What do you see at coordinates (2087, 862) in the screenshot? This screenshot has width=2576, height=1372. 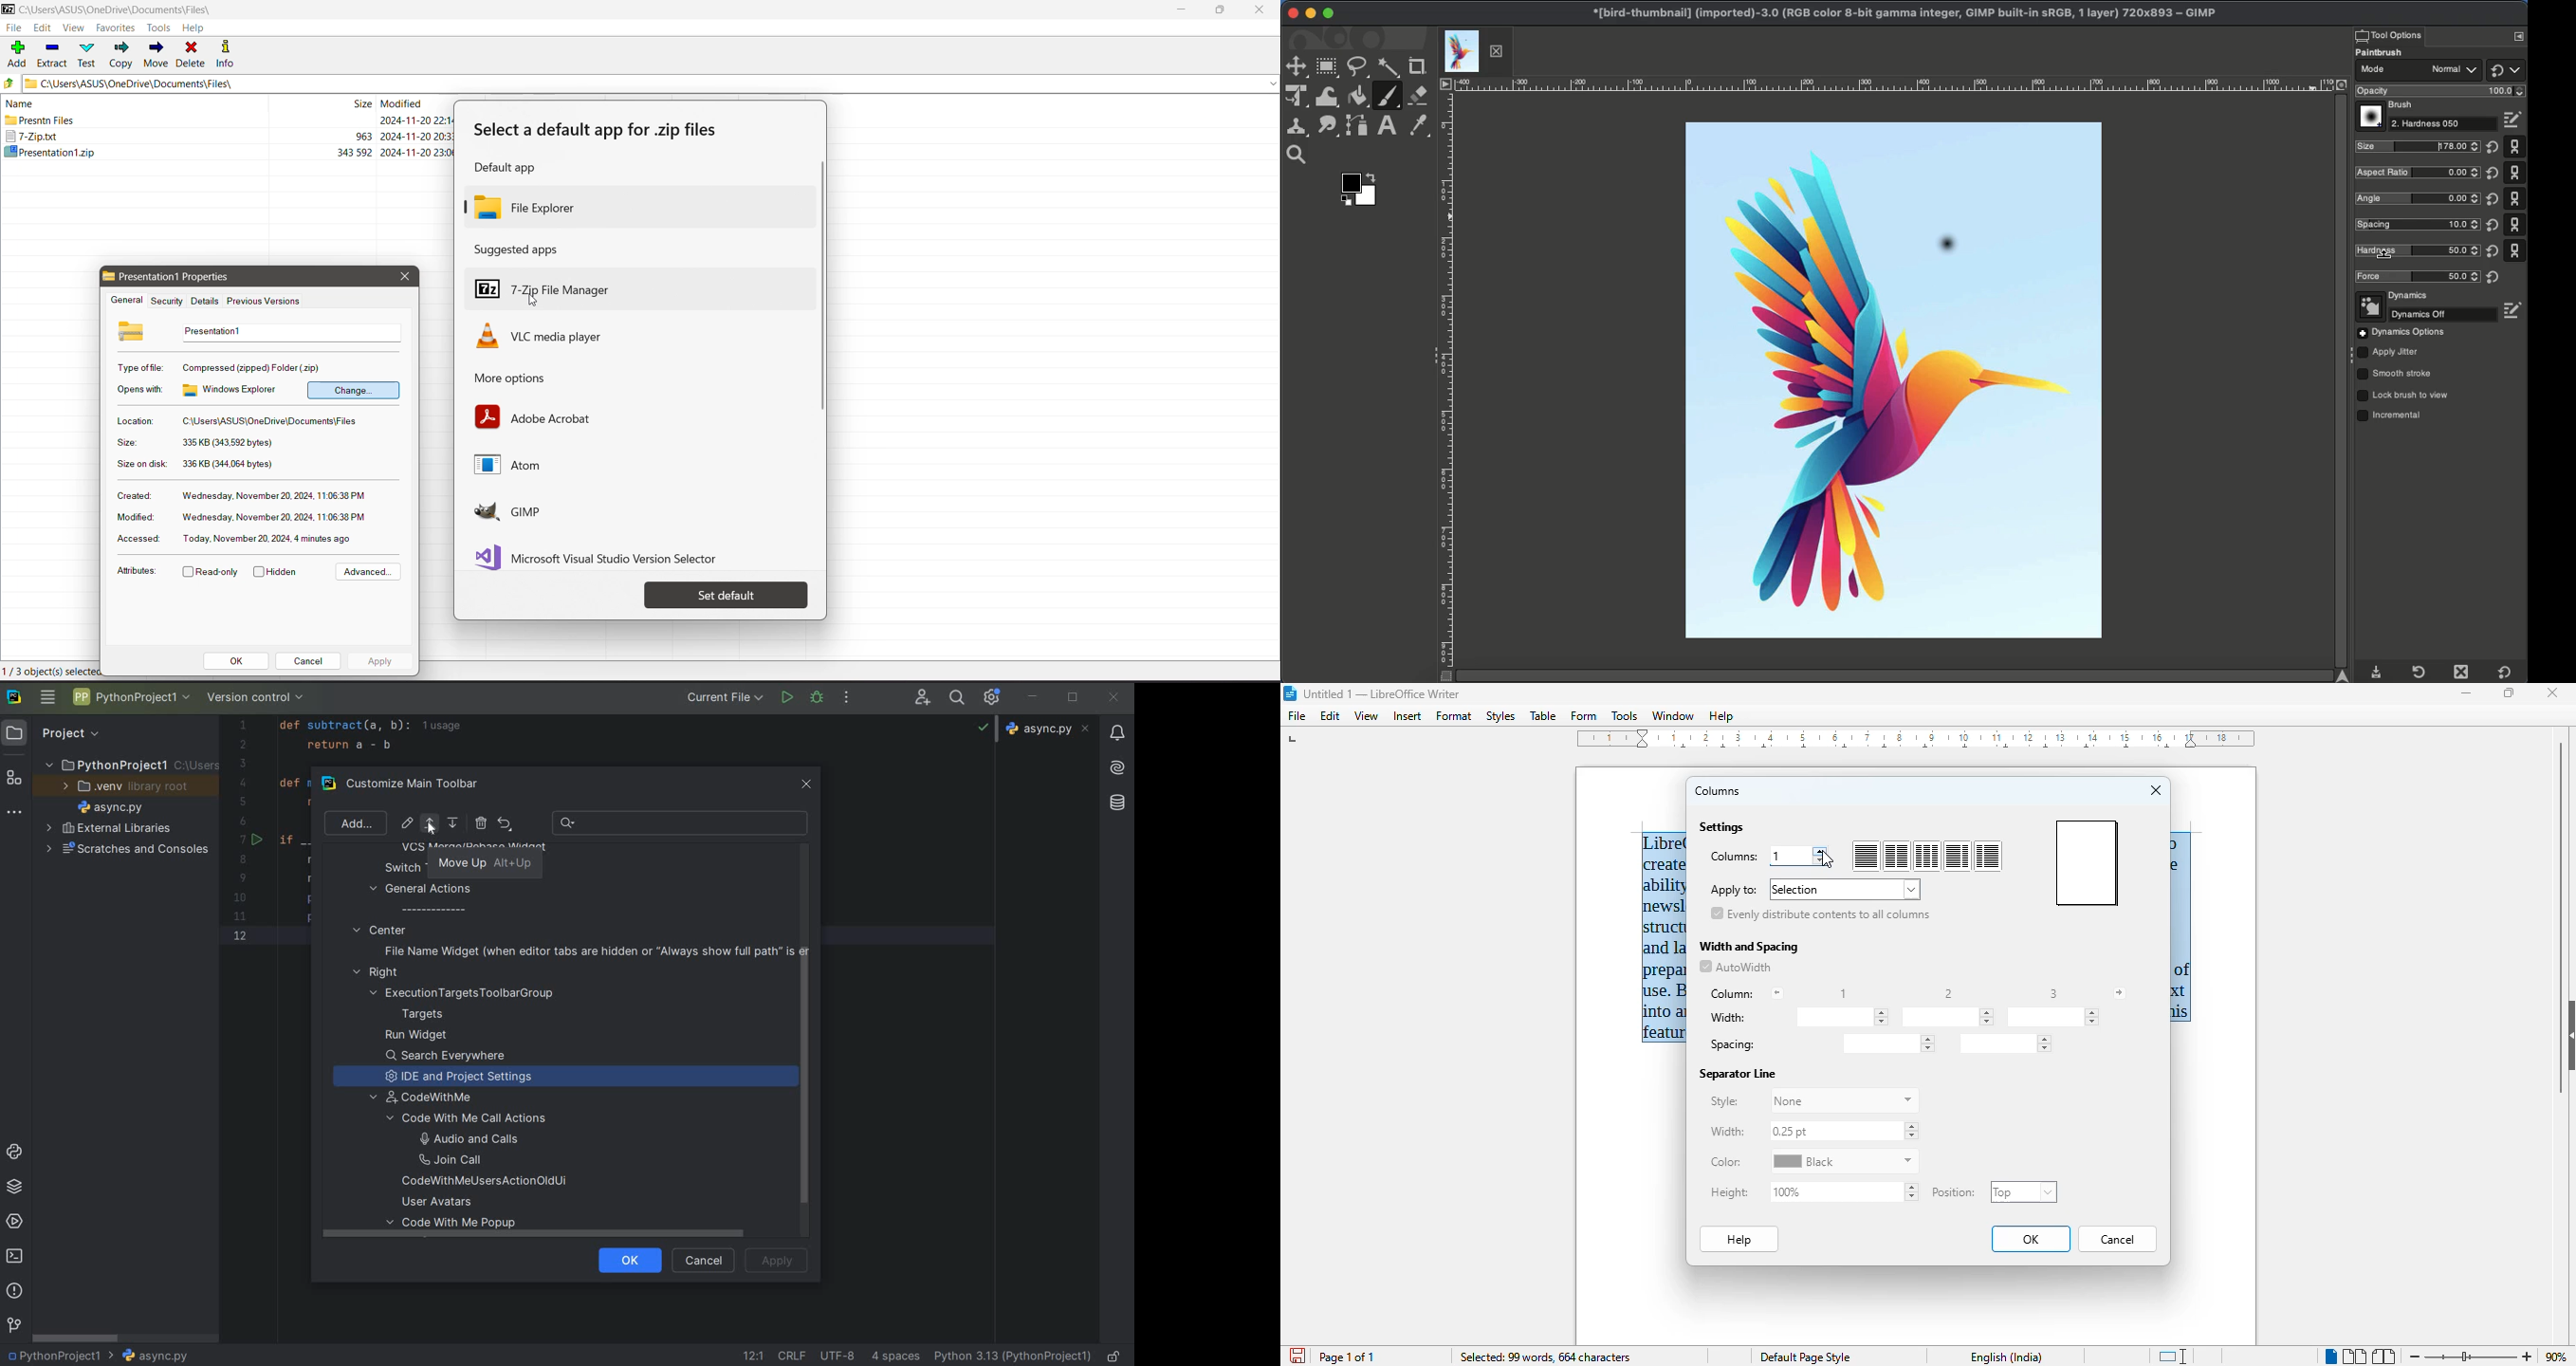 I see `page view` at bounding box center [2087, 862].